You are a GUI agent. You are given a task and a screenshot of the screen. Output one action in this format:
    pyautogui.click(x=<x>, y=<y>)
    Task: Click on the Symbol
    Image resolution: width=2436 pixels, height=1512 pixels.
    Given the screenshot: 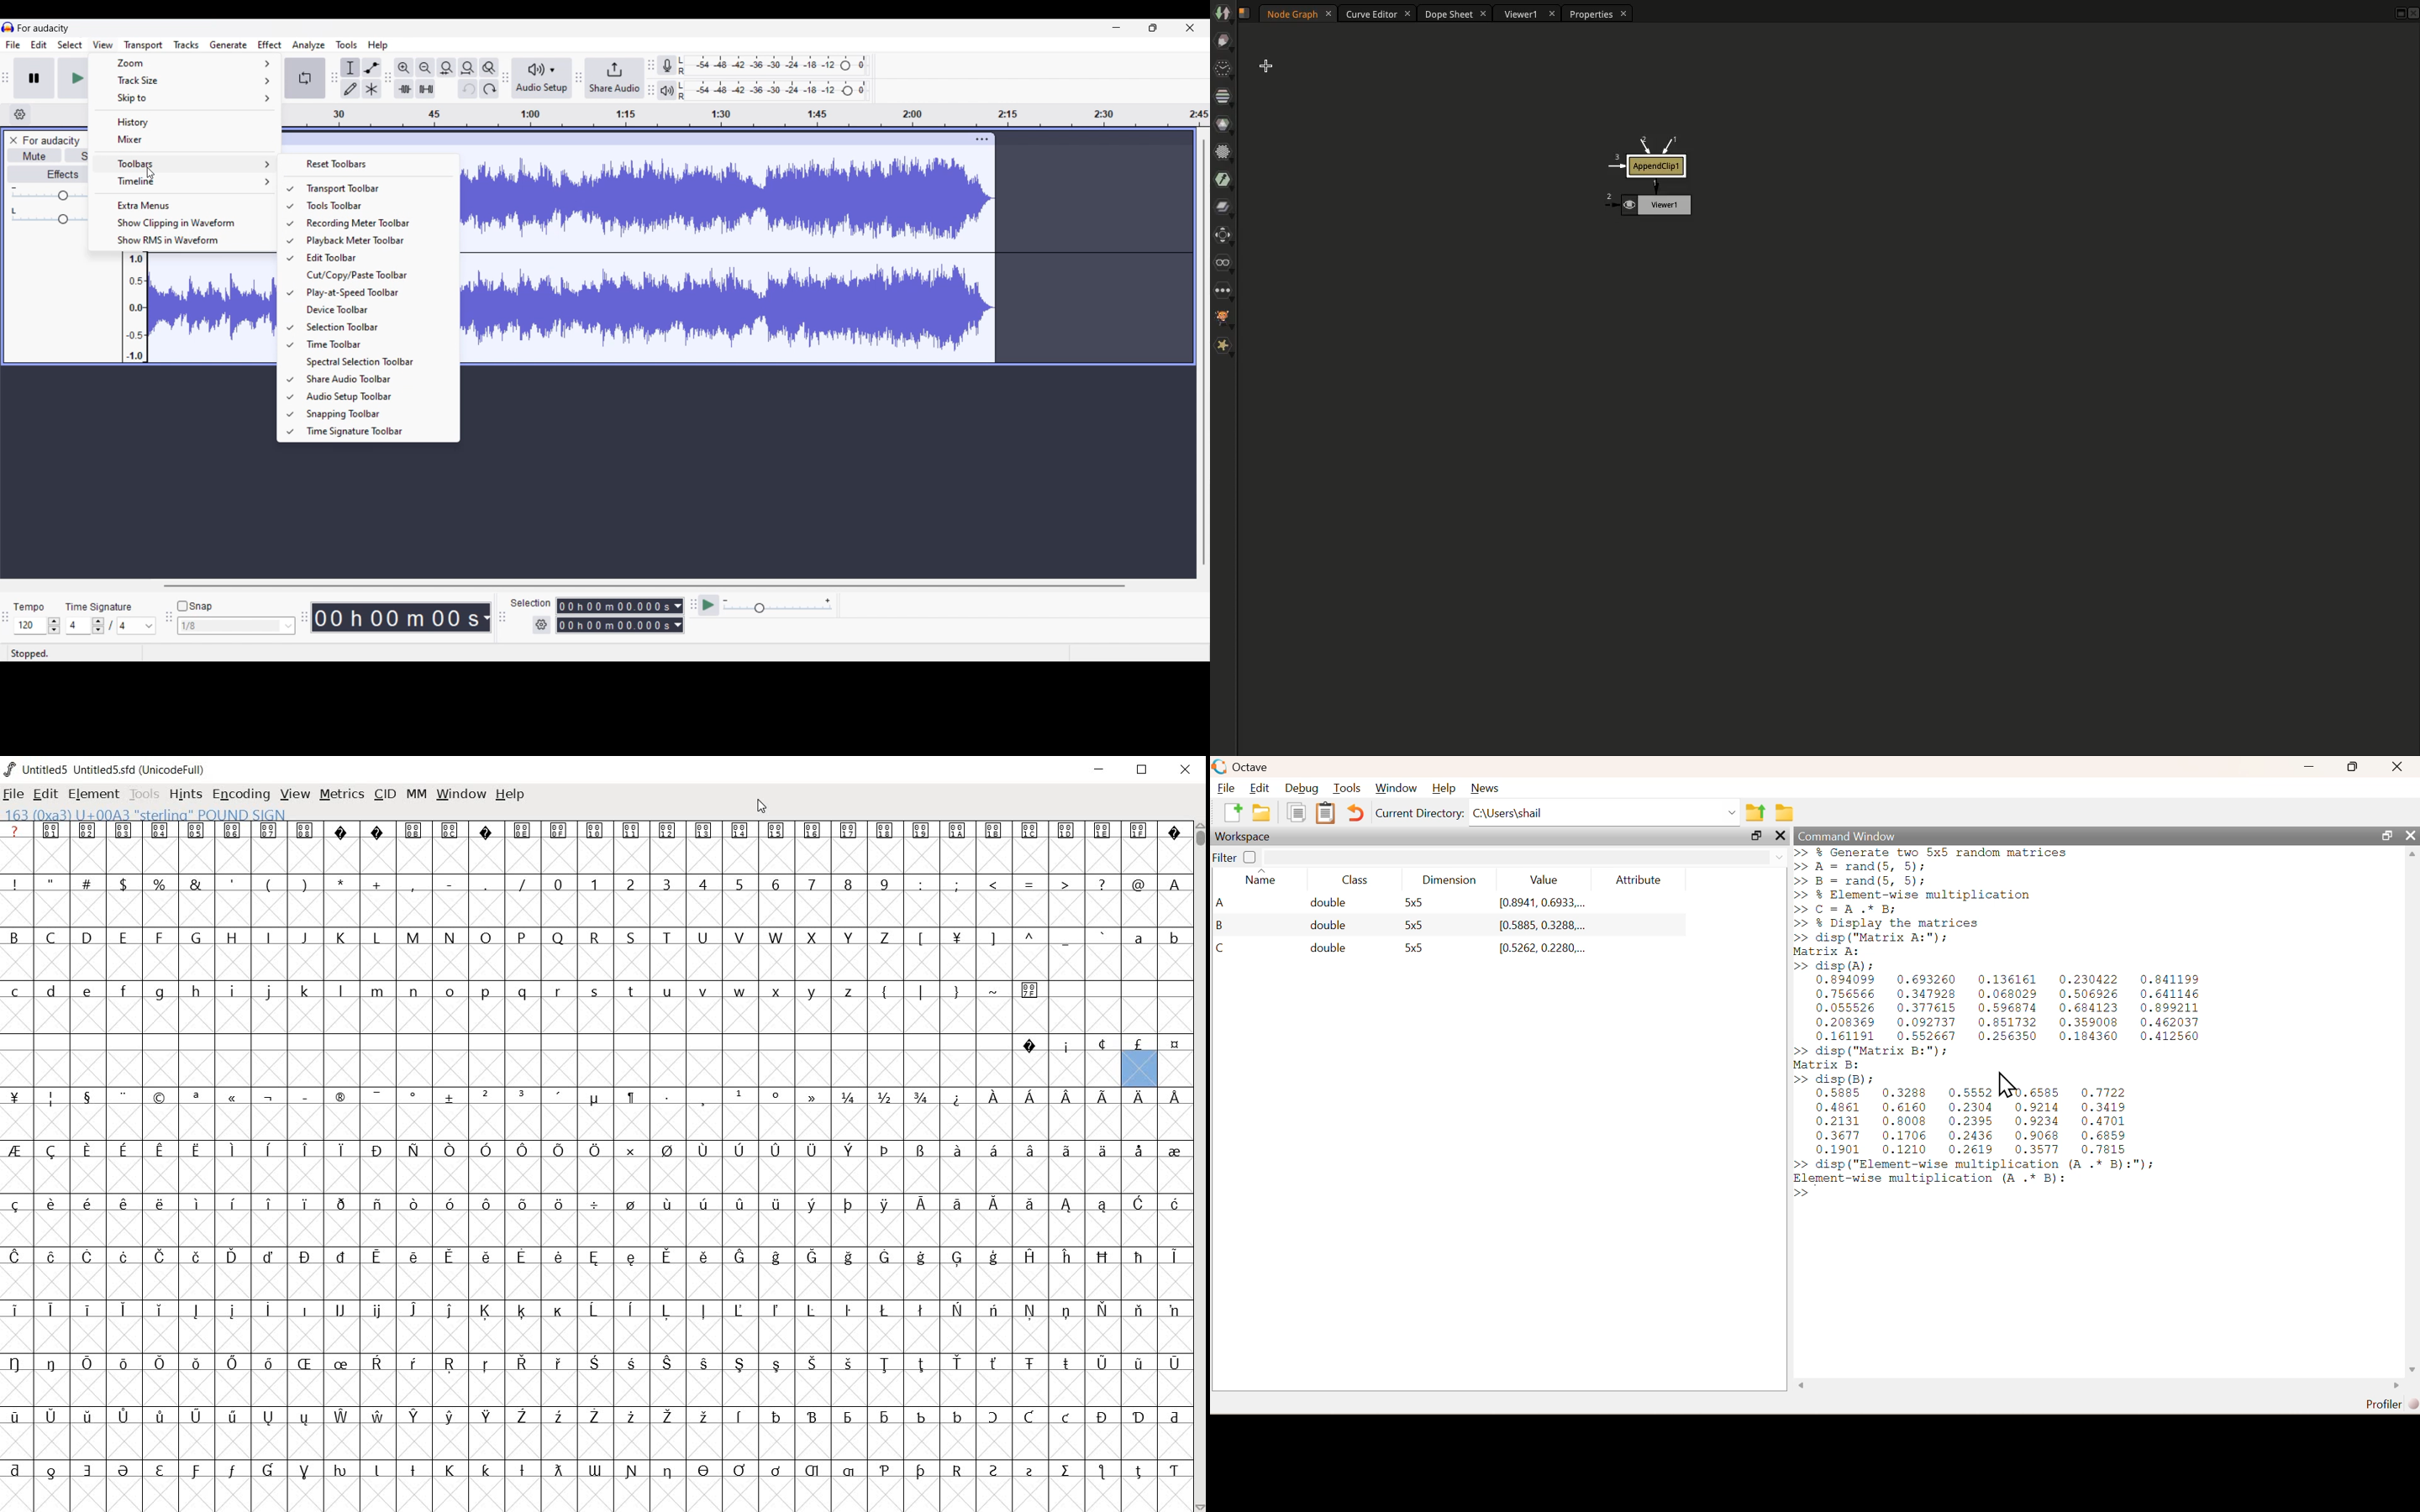 What is the action you would take?
    pyautogui.click(x=1028, y=1151)
    